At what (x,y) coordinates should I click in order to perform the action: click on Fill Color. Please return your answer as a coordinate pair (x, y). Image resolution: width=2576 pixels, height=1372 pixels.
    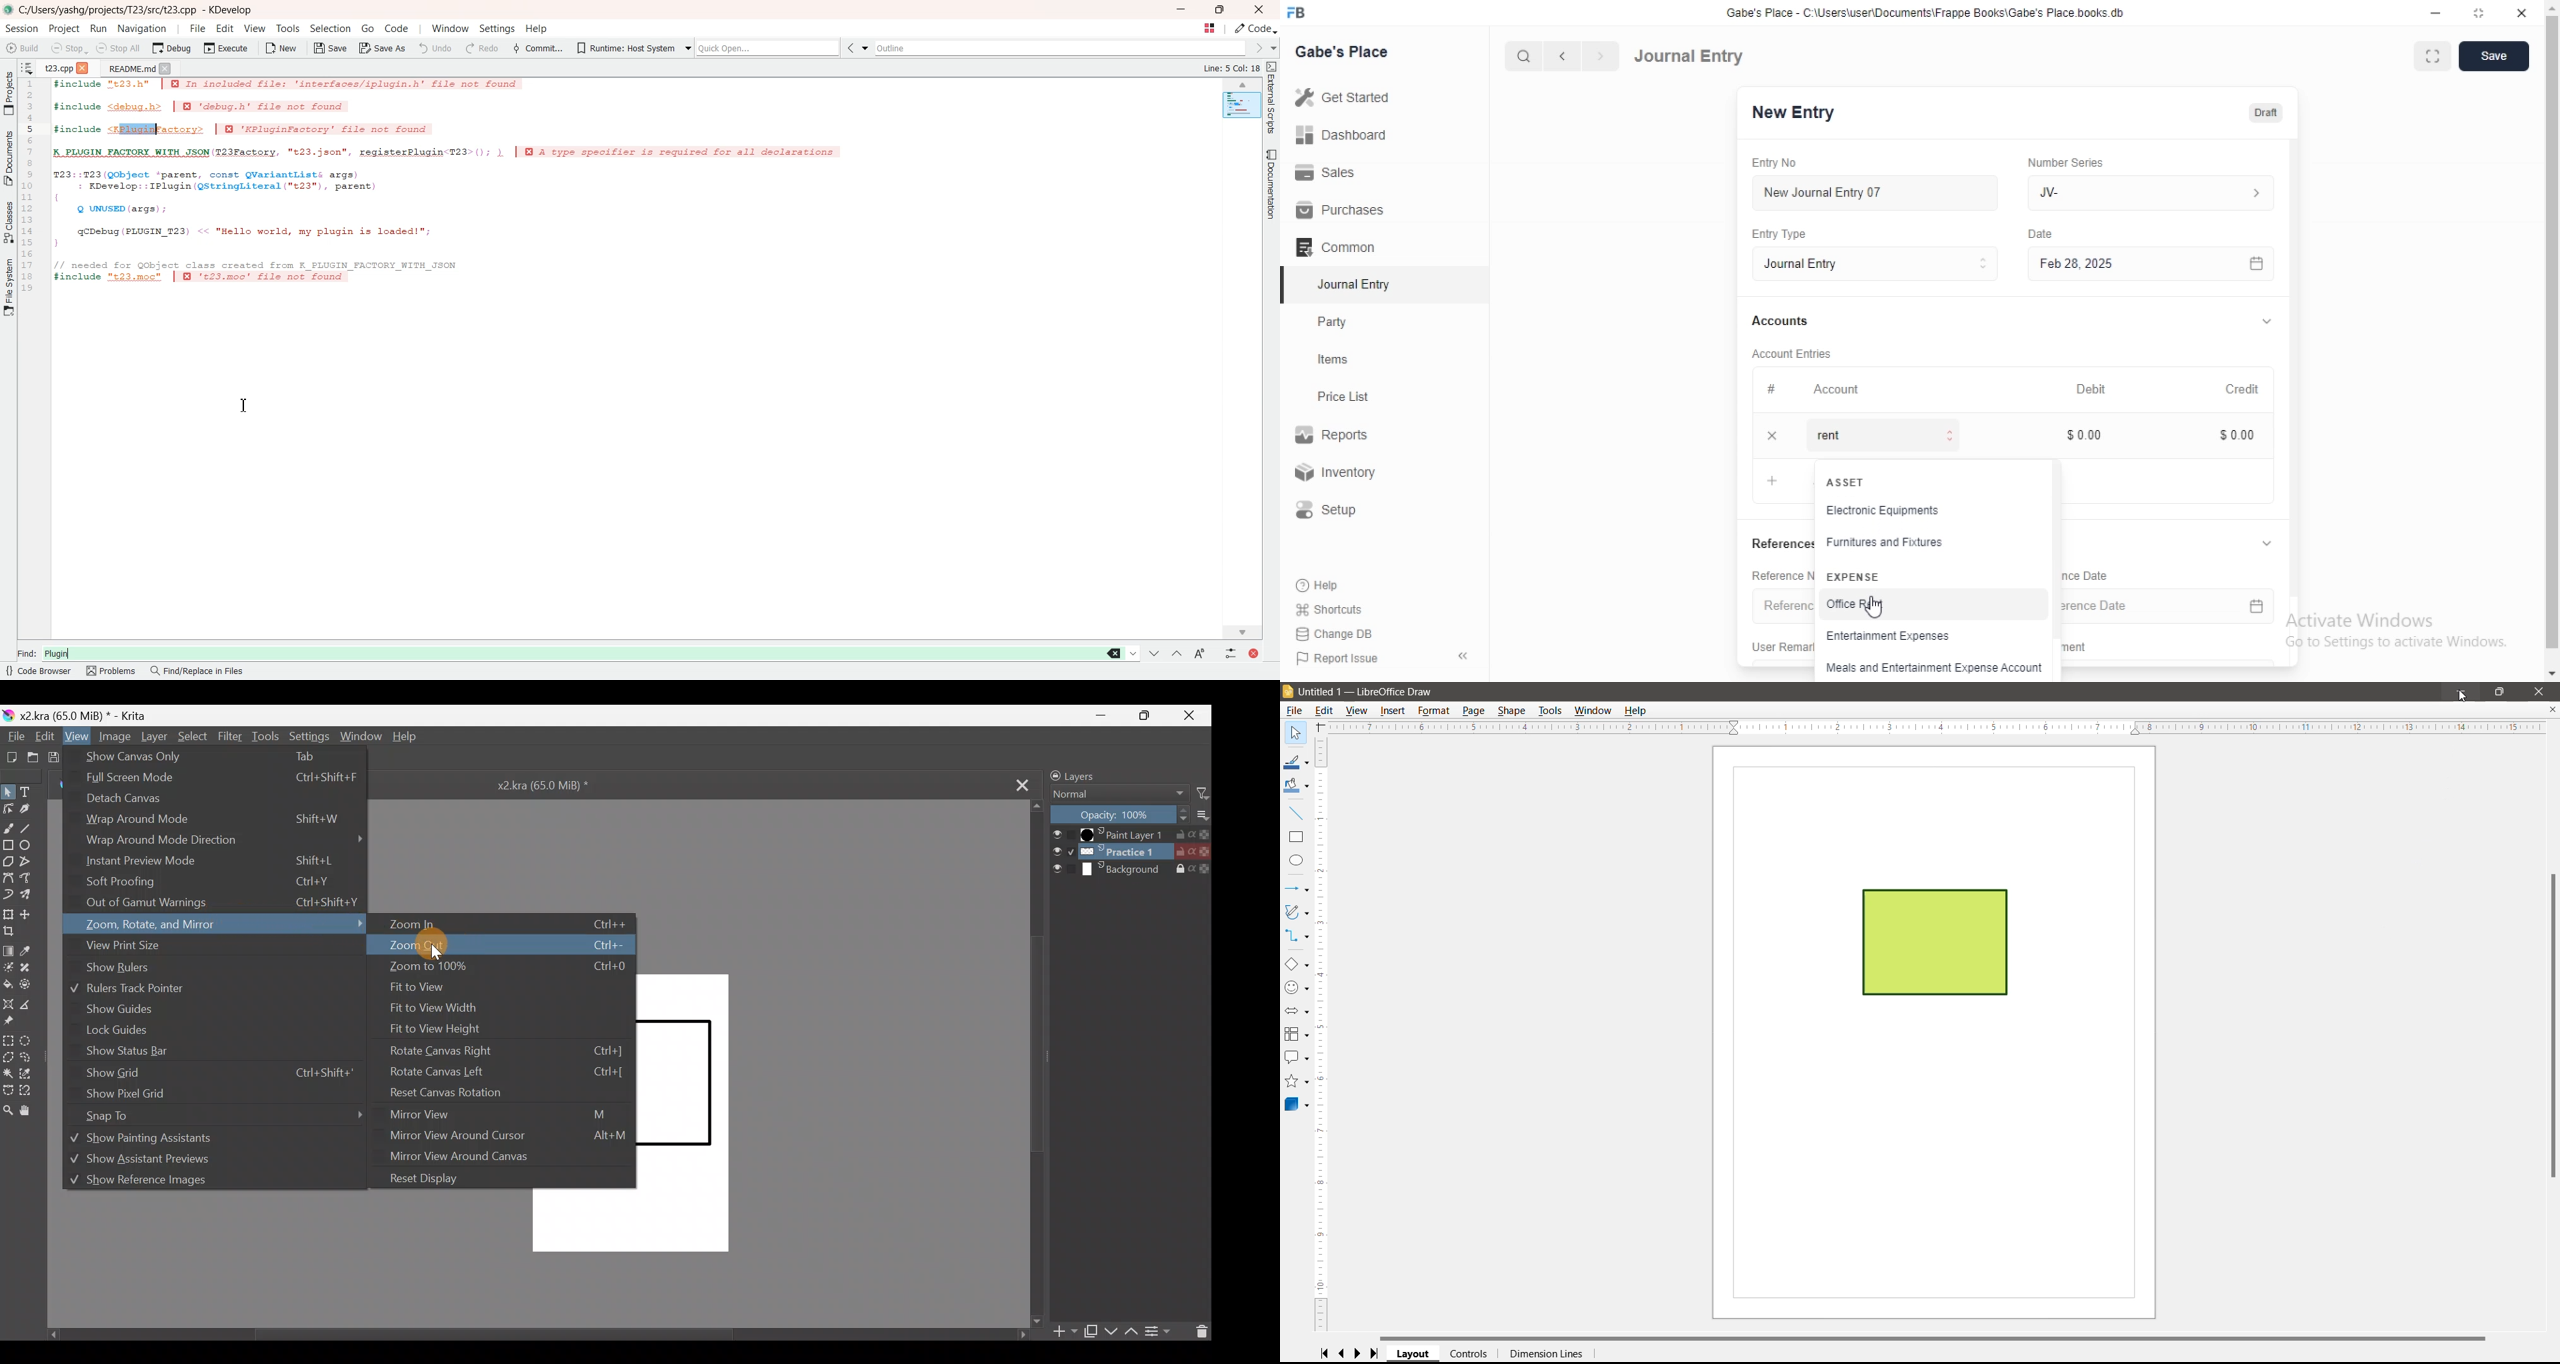
    Looking at the image, I should click on (1295, 787).